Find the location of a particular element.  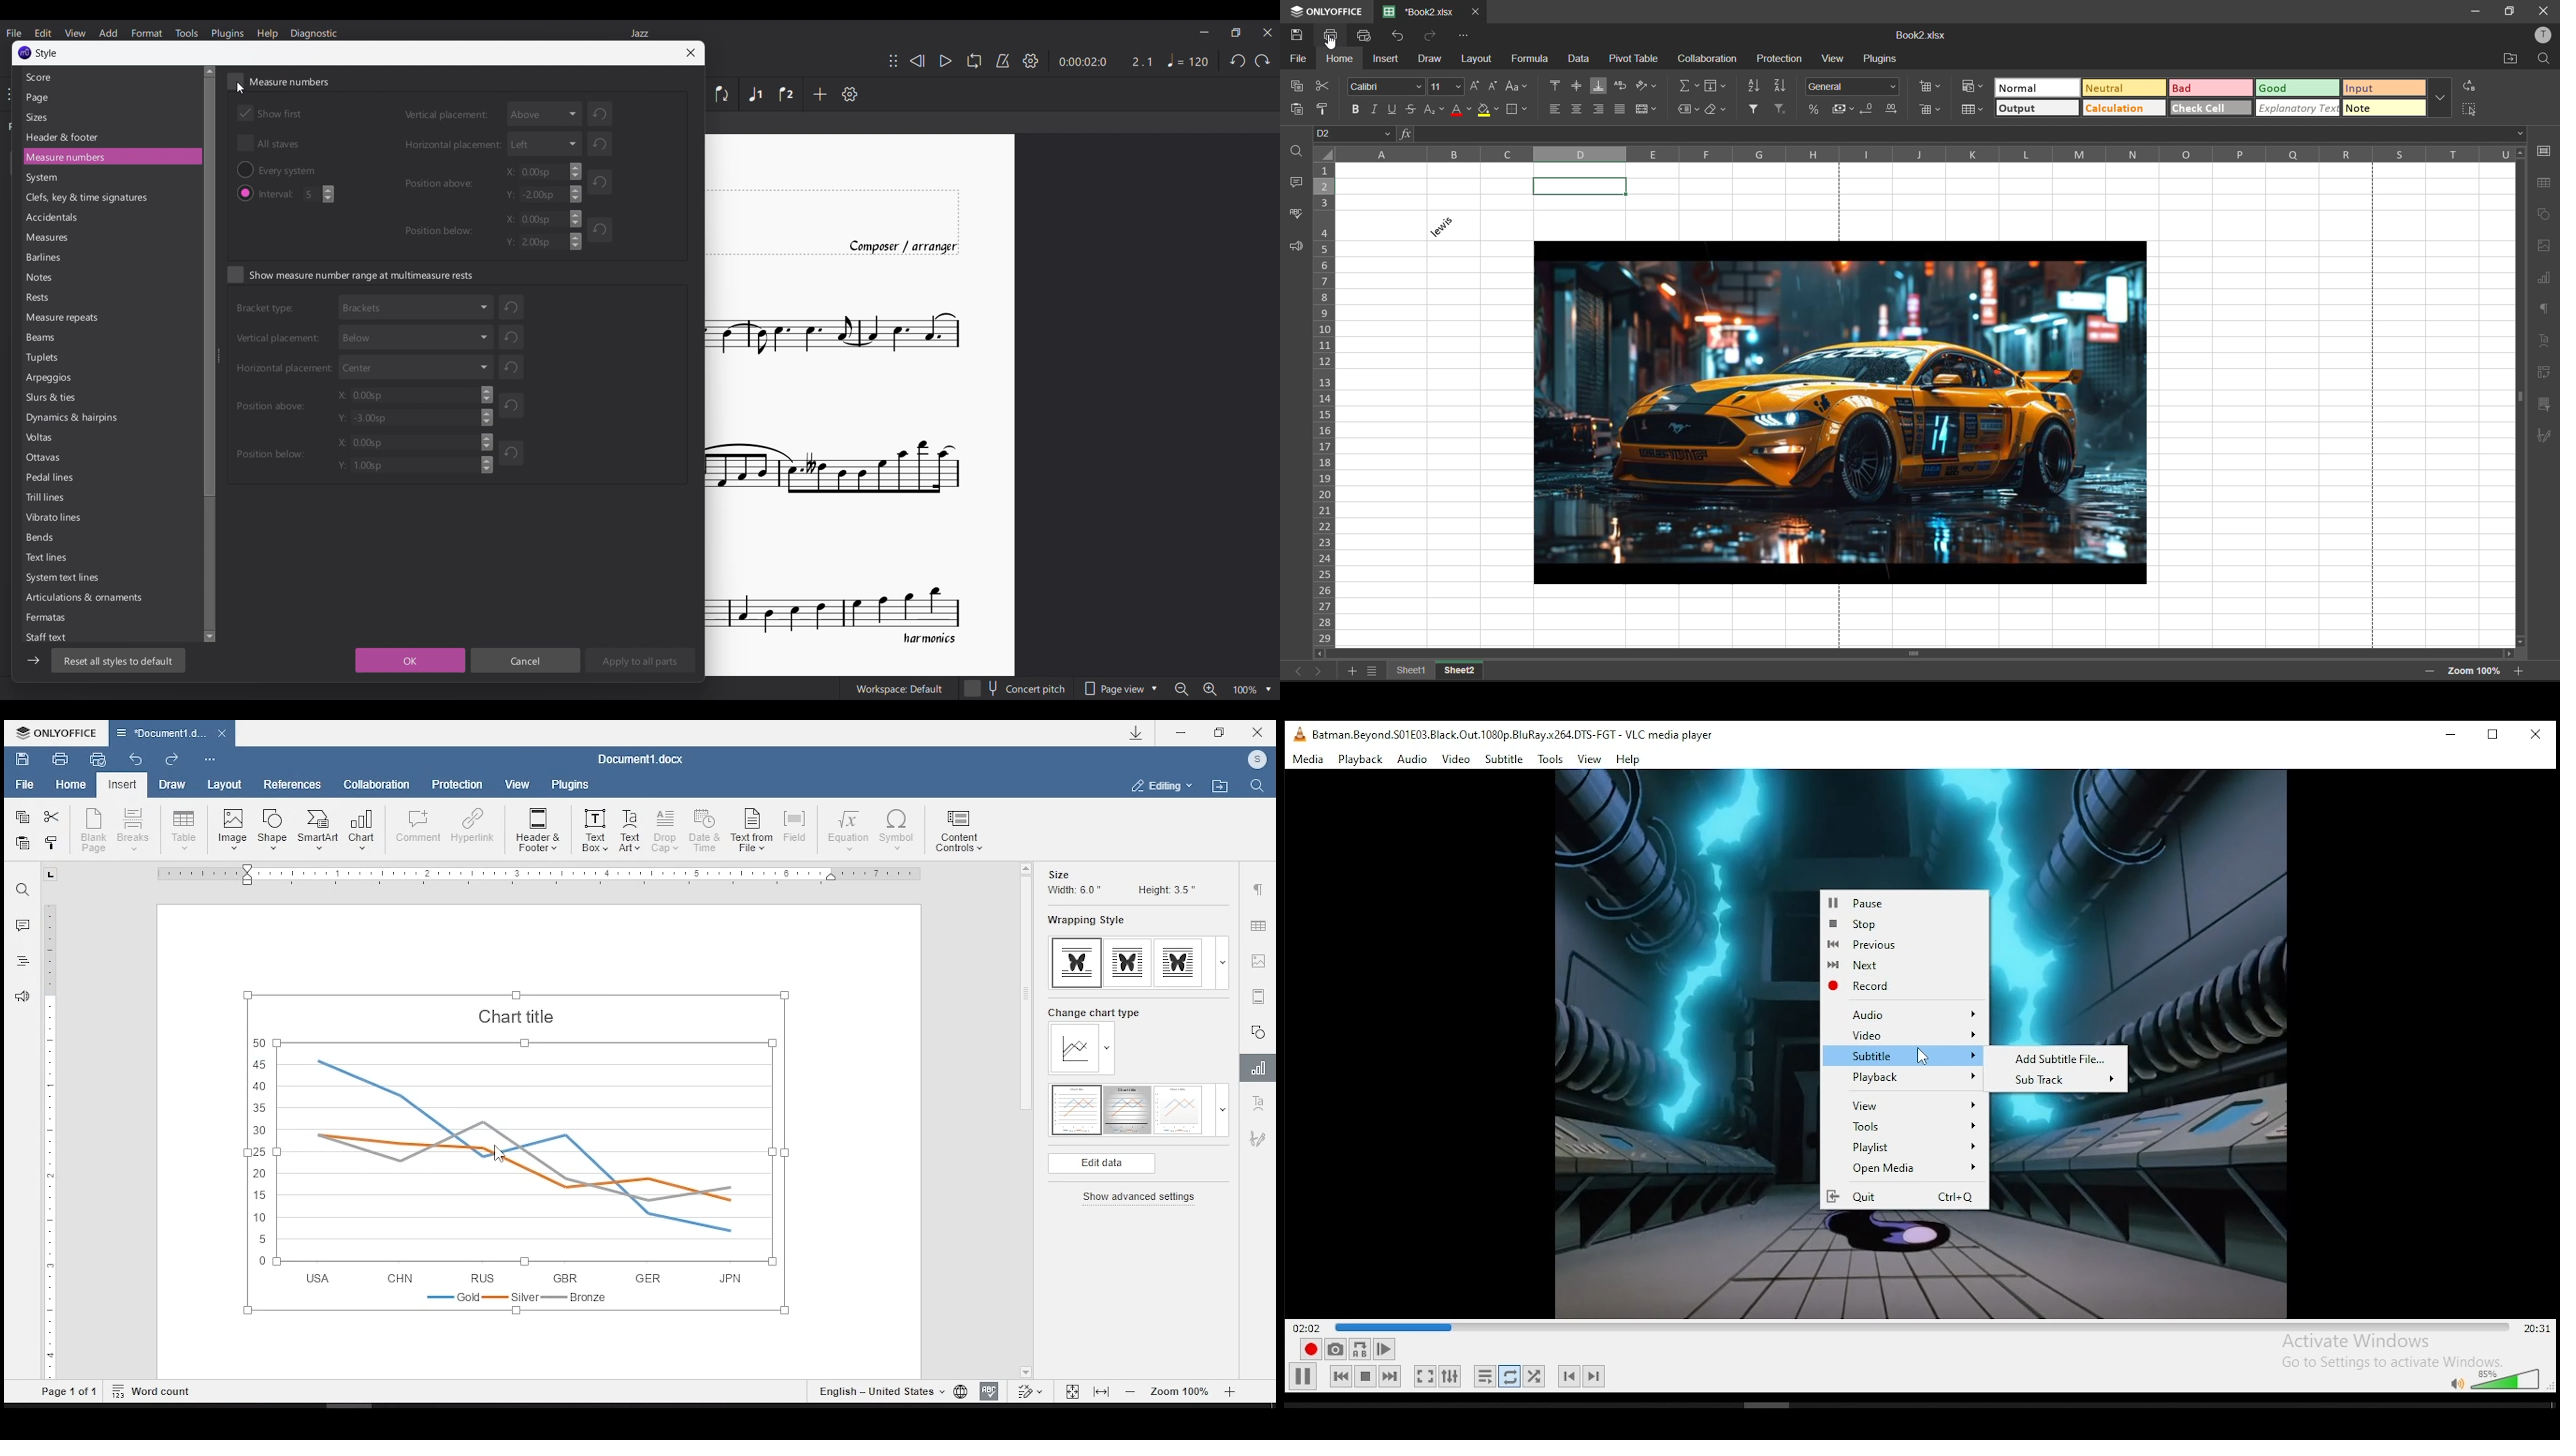

collaboration is located at coordinates (379, 786).